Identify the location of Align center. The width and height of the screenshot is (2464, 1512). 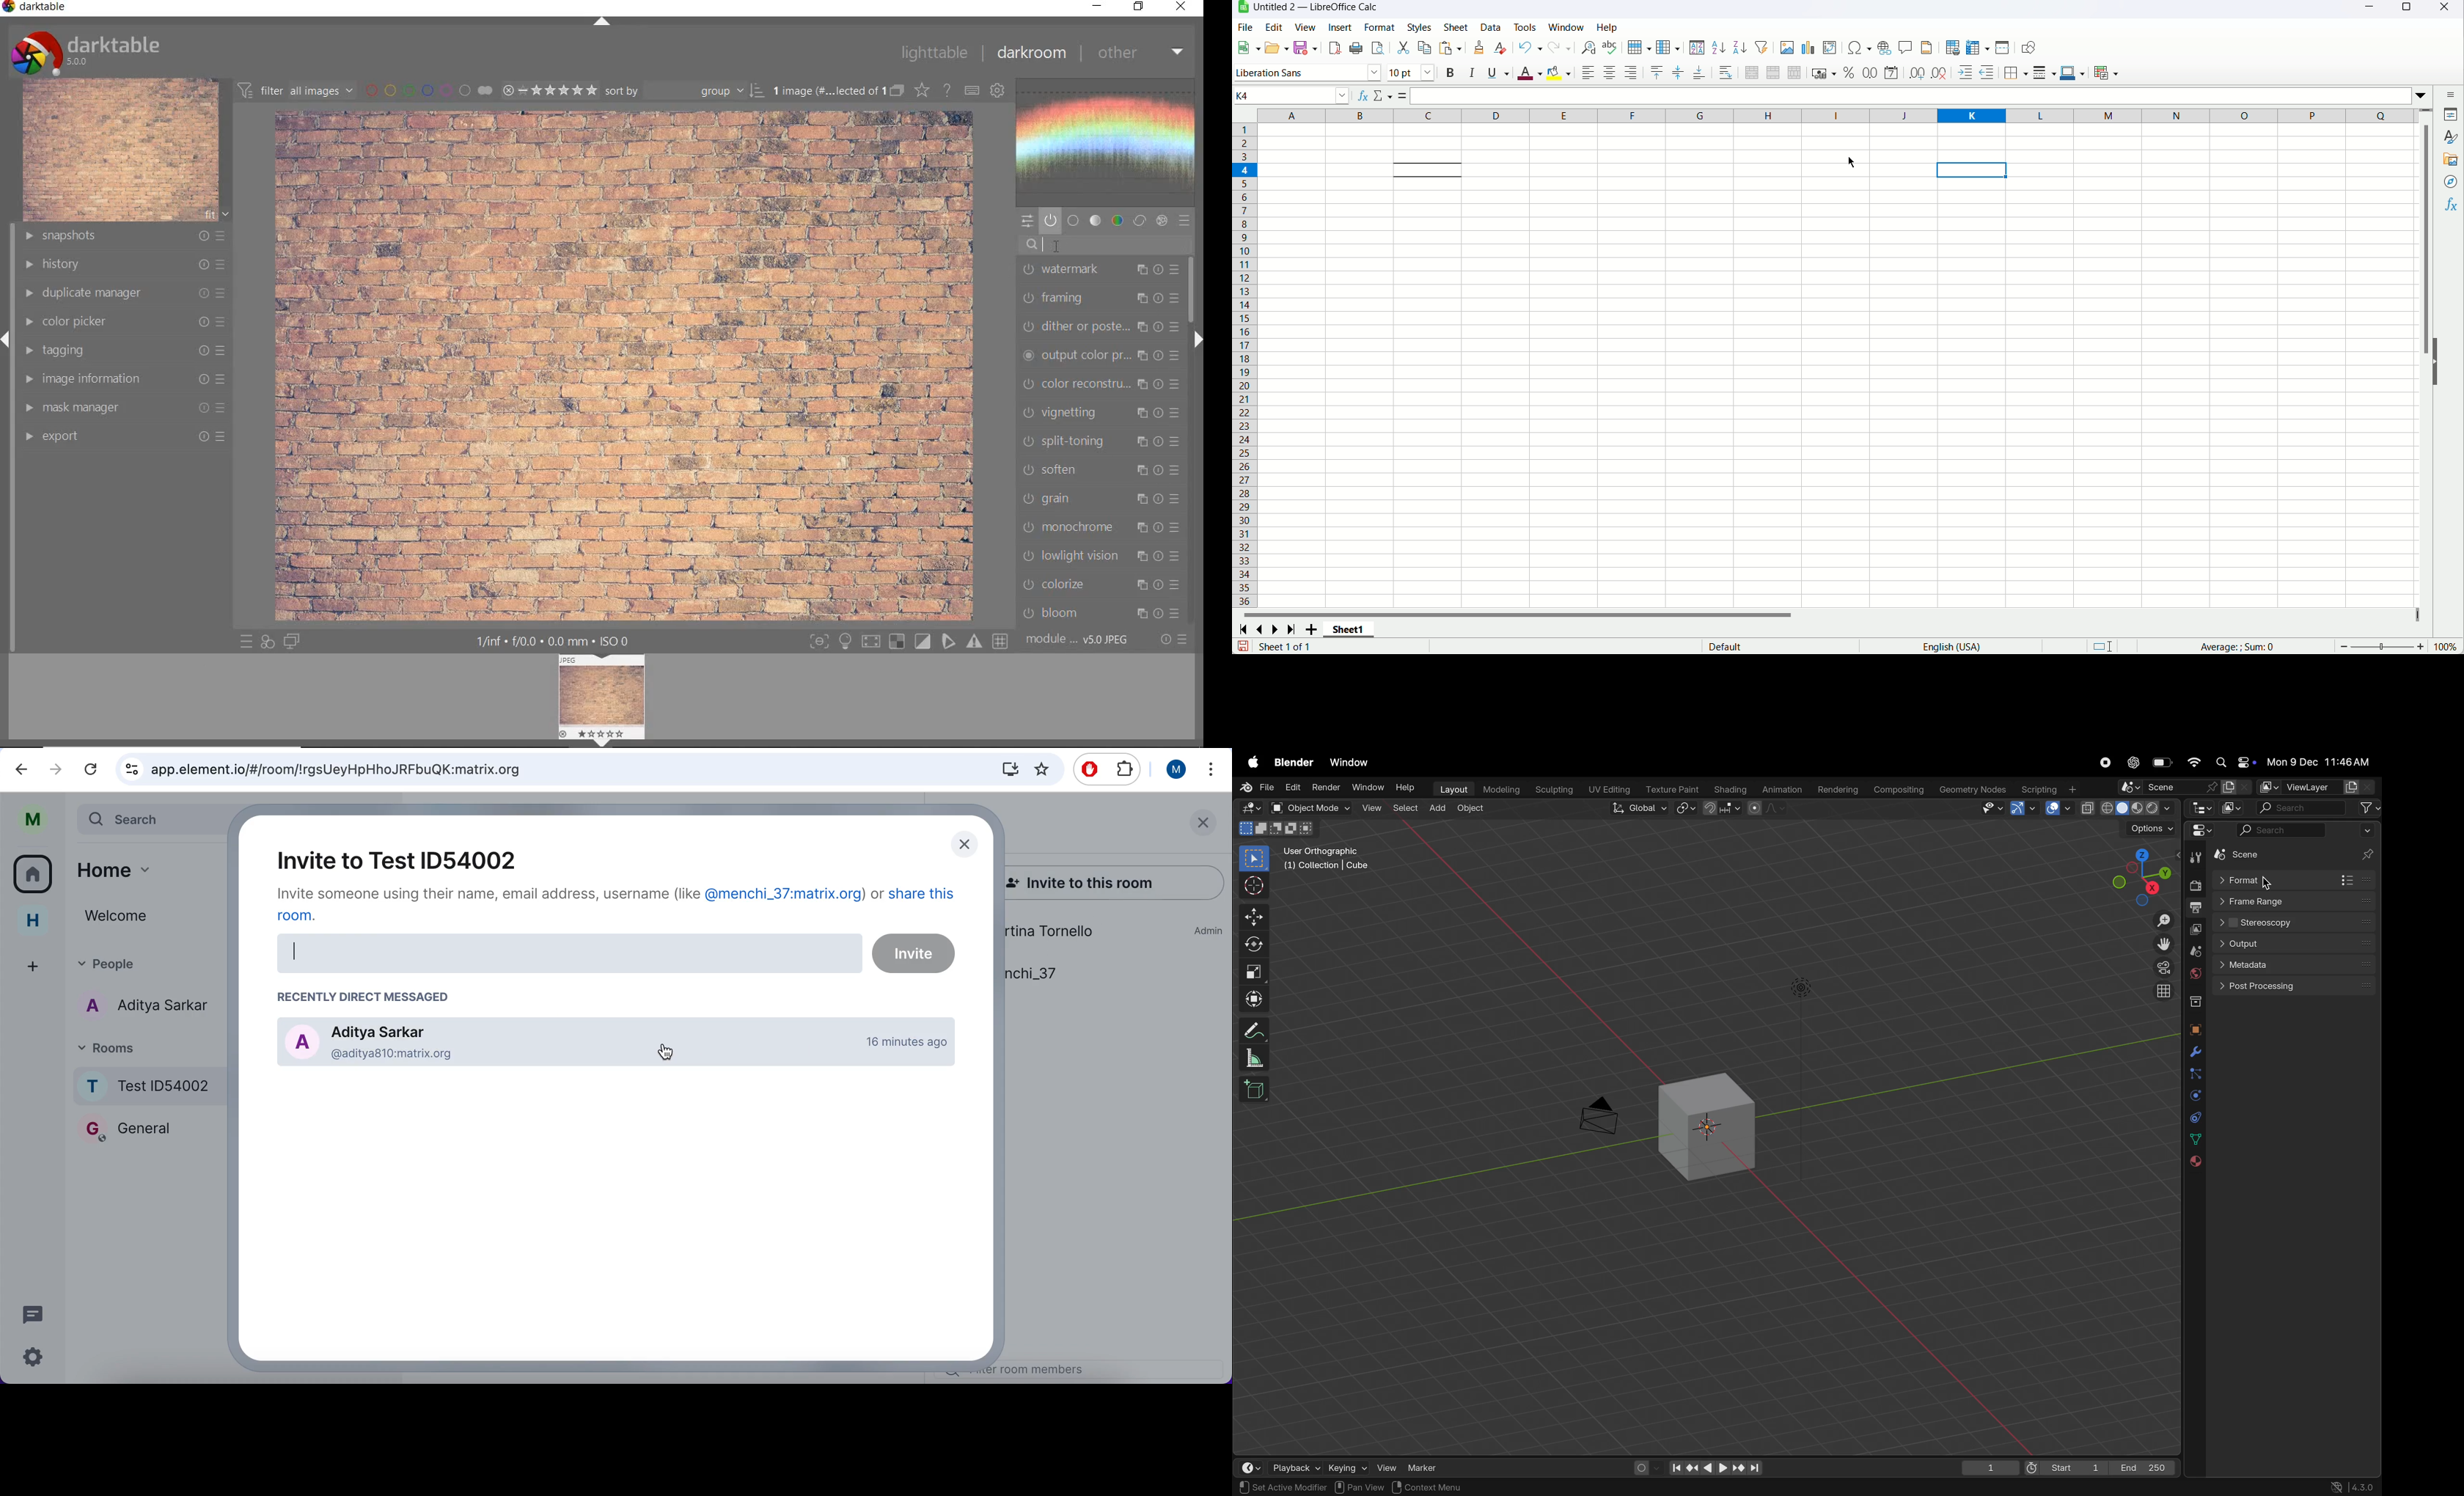
(1611, 73).